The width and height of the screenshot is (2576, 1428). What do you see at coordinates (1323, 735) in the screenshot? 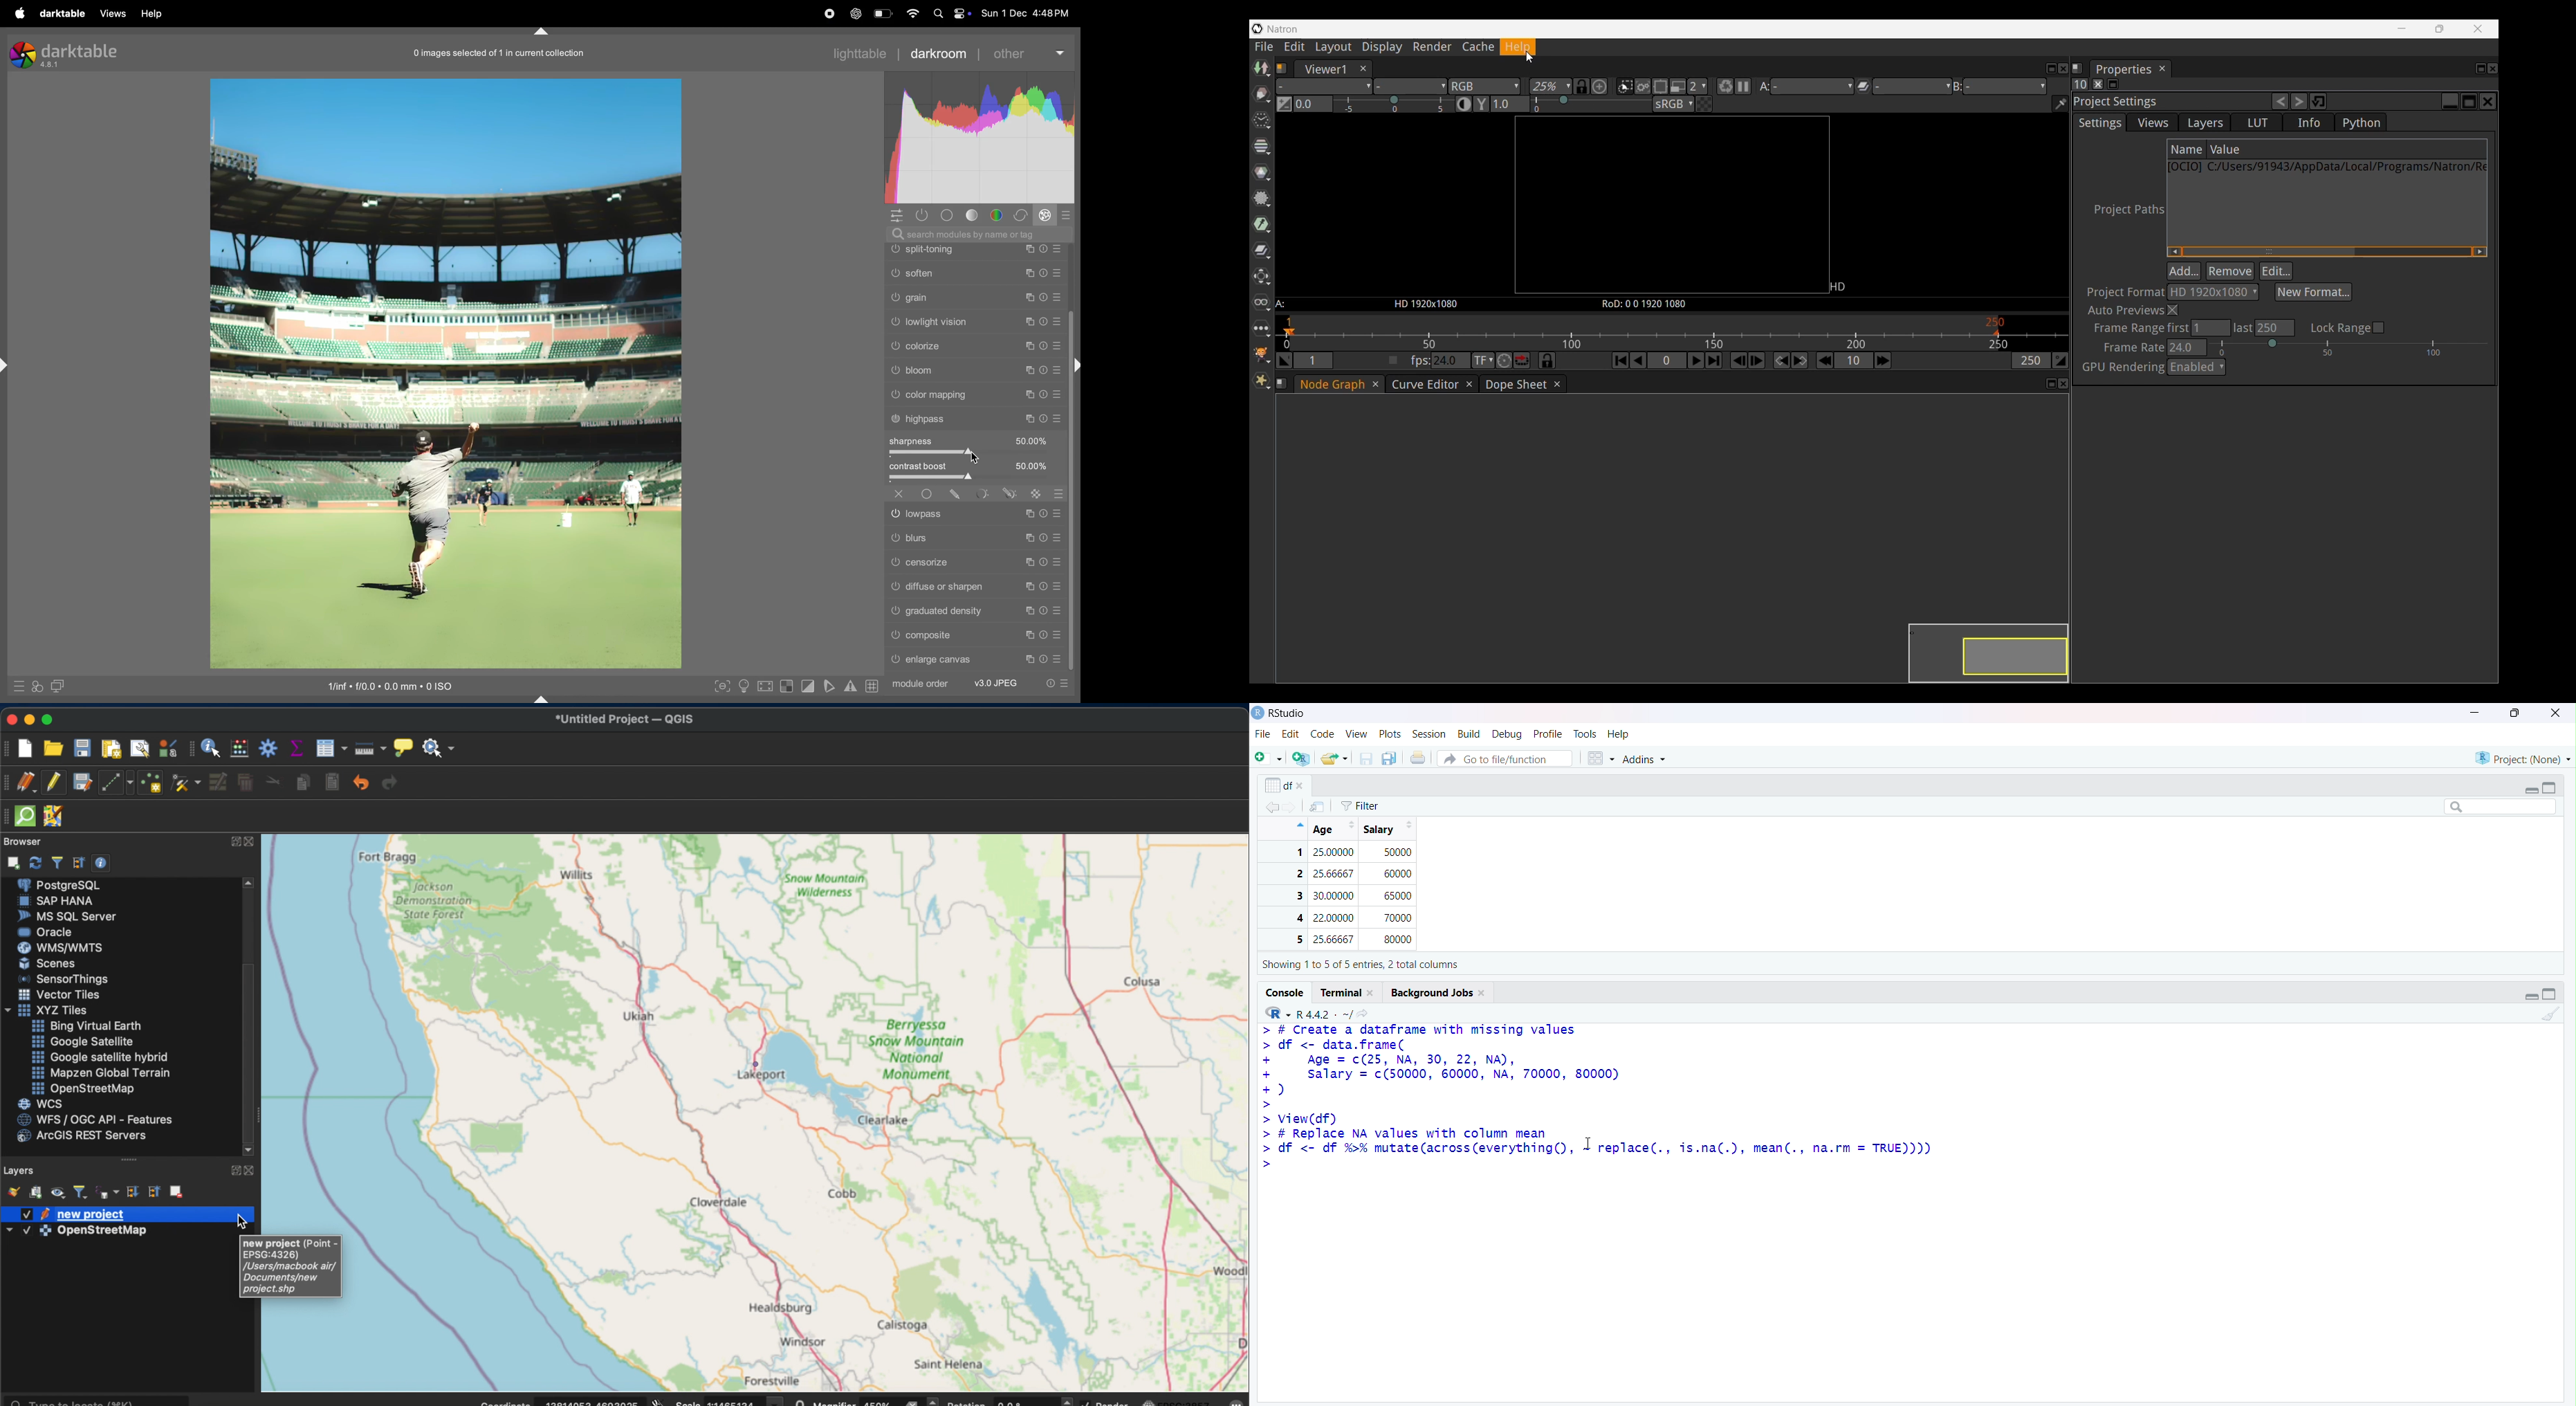
I see `Code` at bounding box center [1323, 735].